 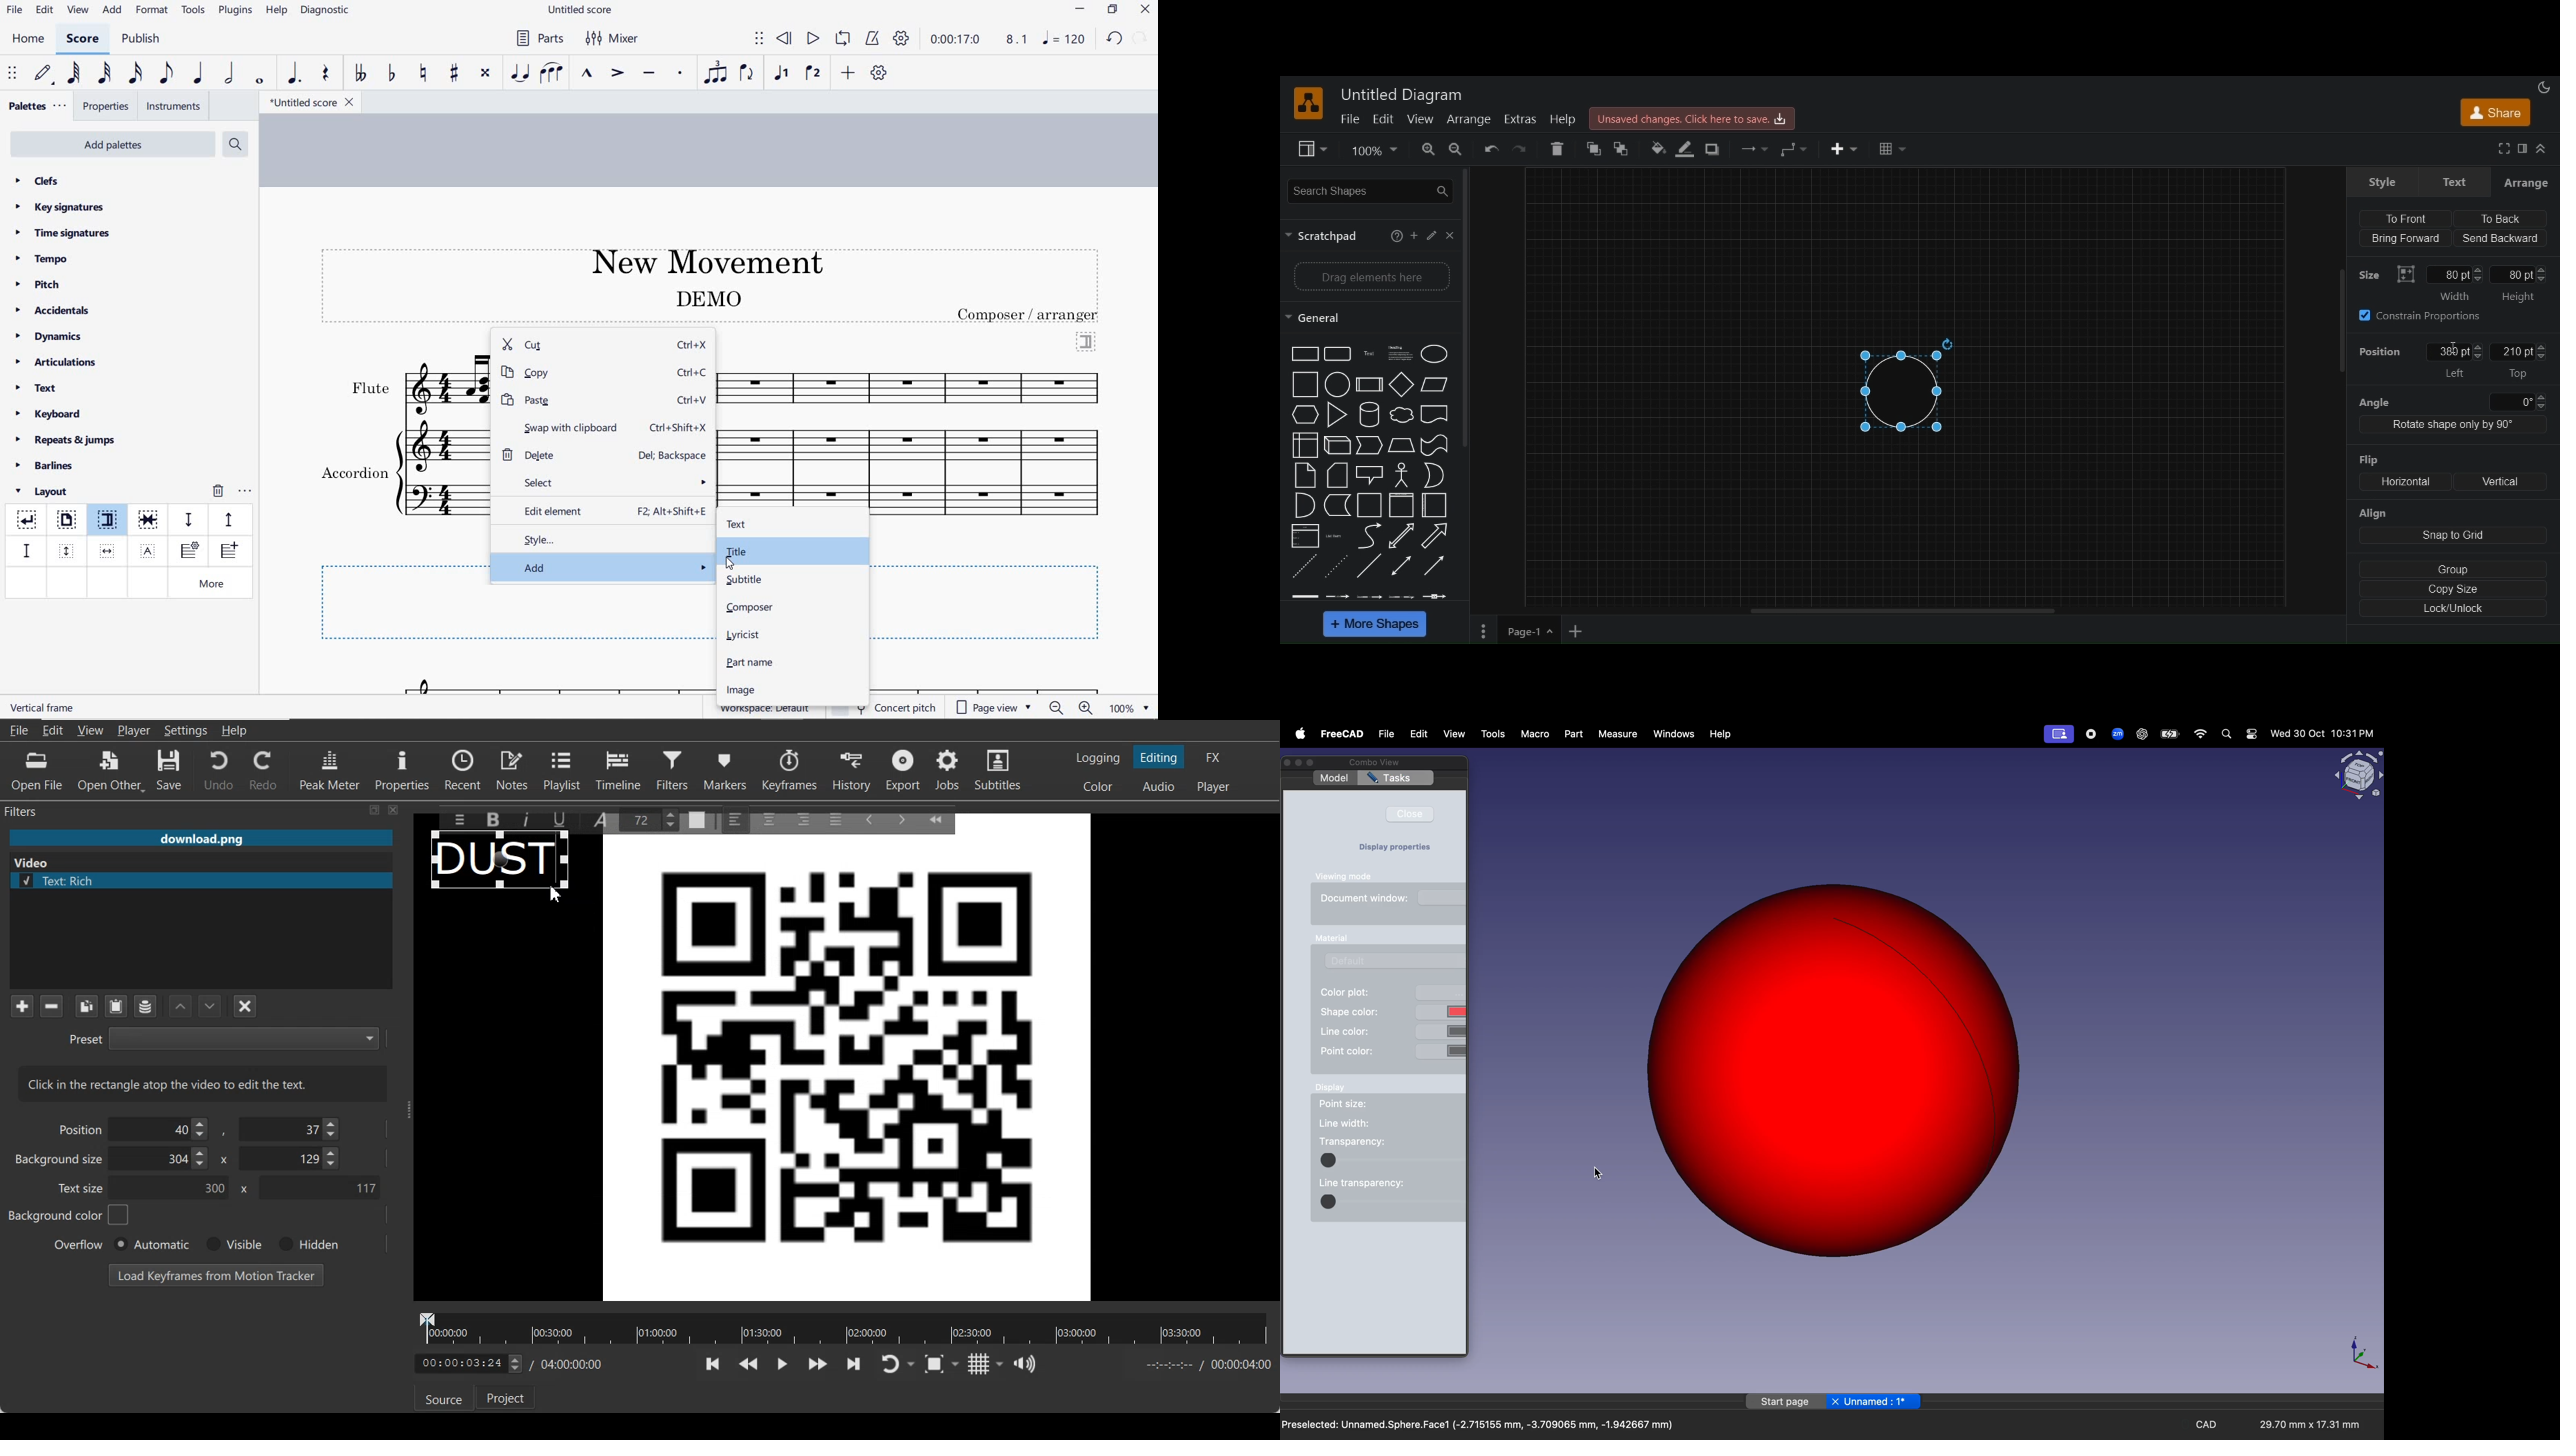 I want to click on Text Size Y- Coordinate, so click(x=319, y=1187).